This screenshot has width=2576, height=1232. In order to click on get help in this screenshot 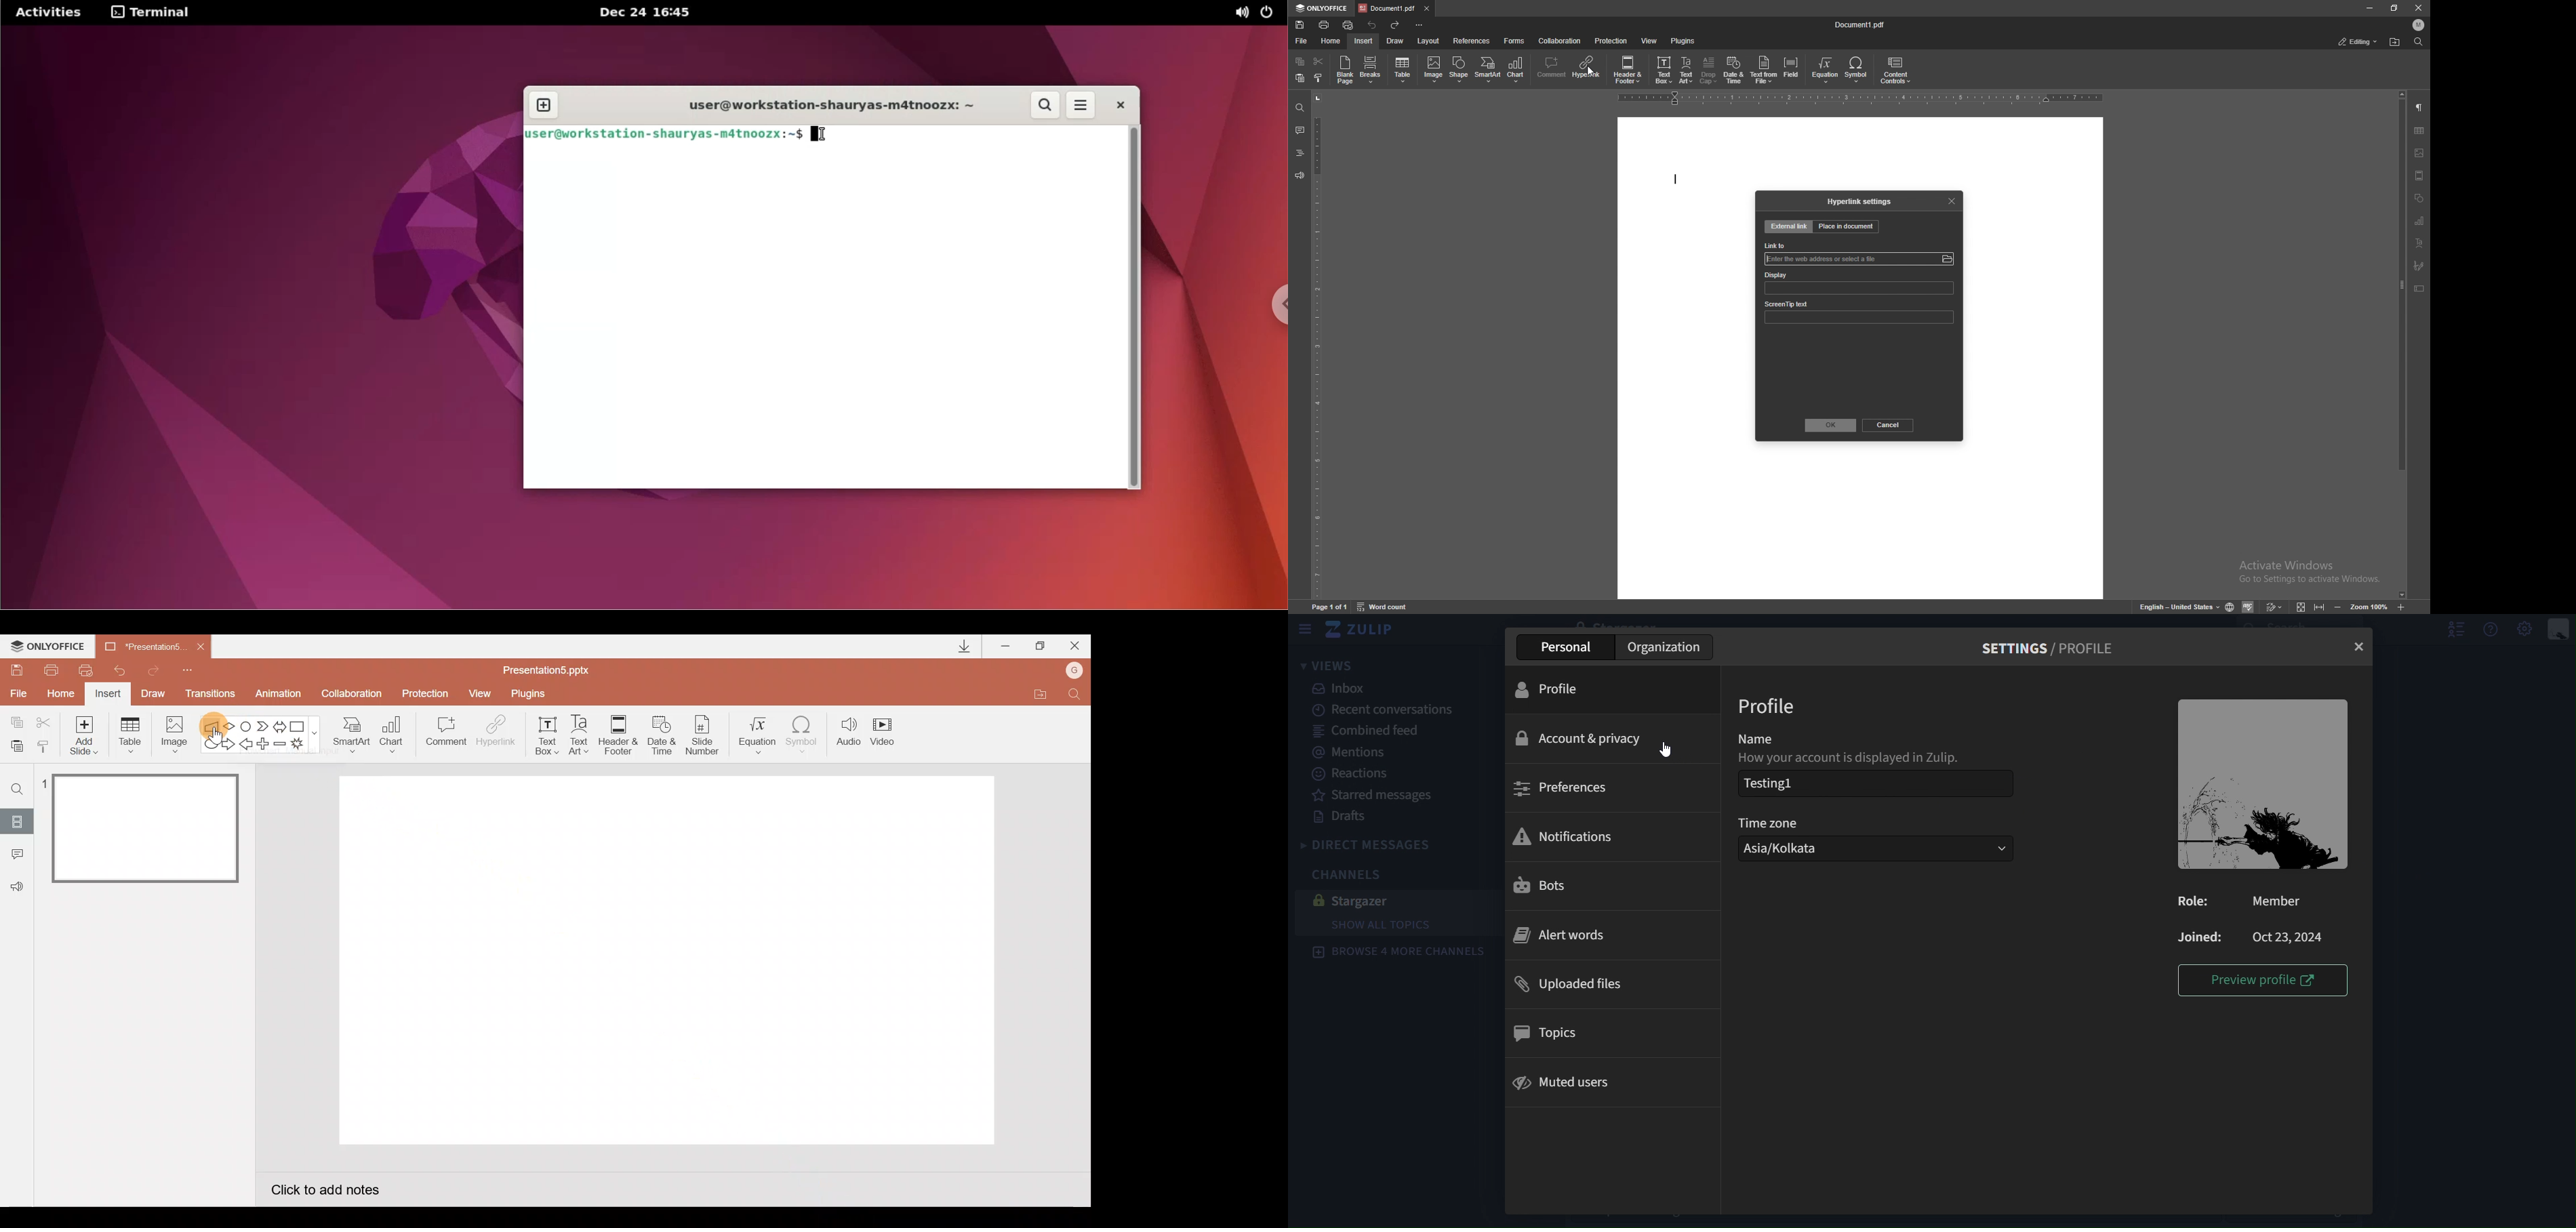, I will do `click(2491, 630)`.